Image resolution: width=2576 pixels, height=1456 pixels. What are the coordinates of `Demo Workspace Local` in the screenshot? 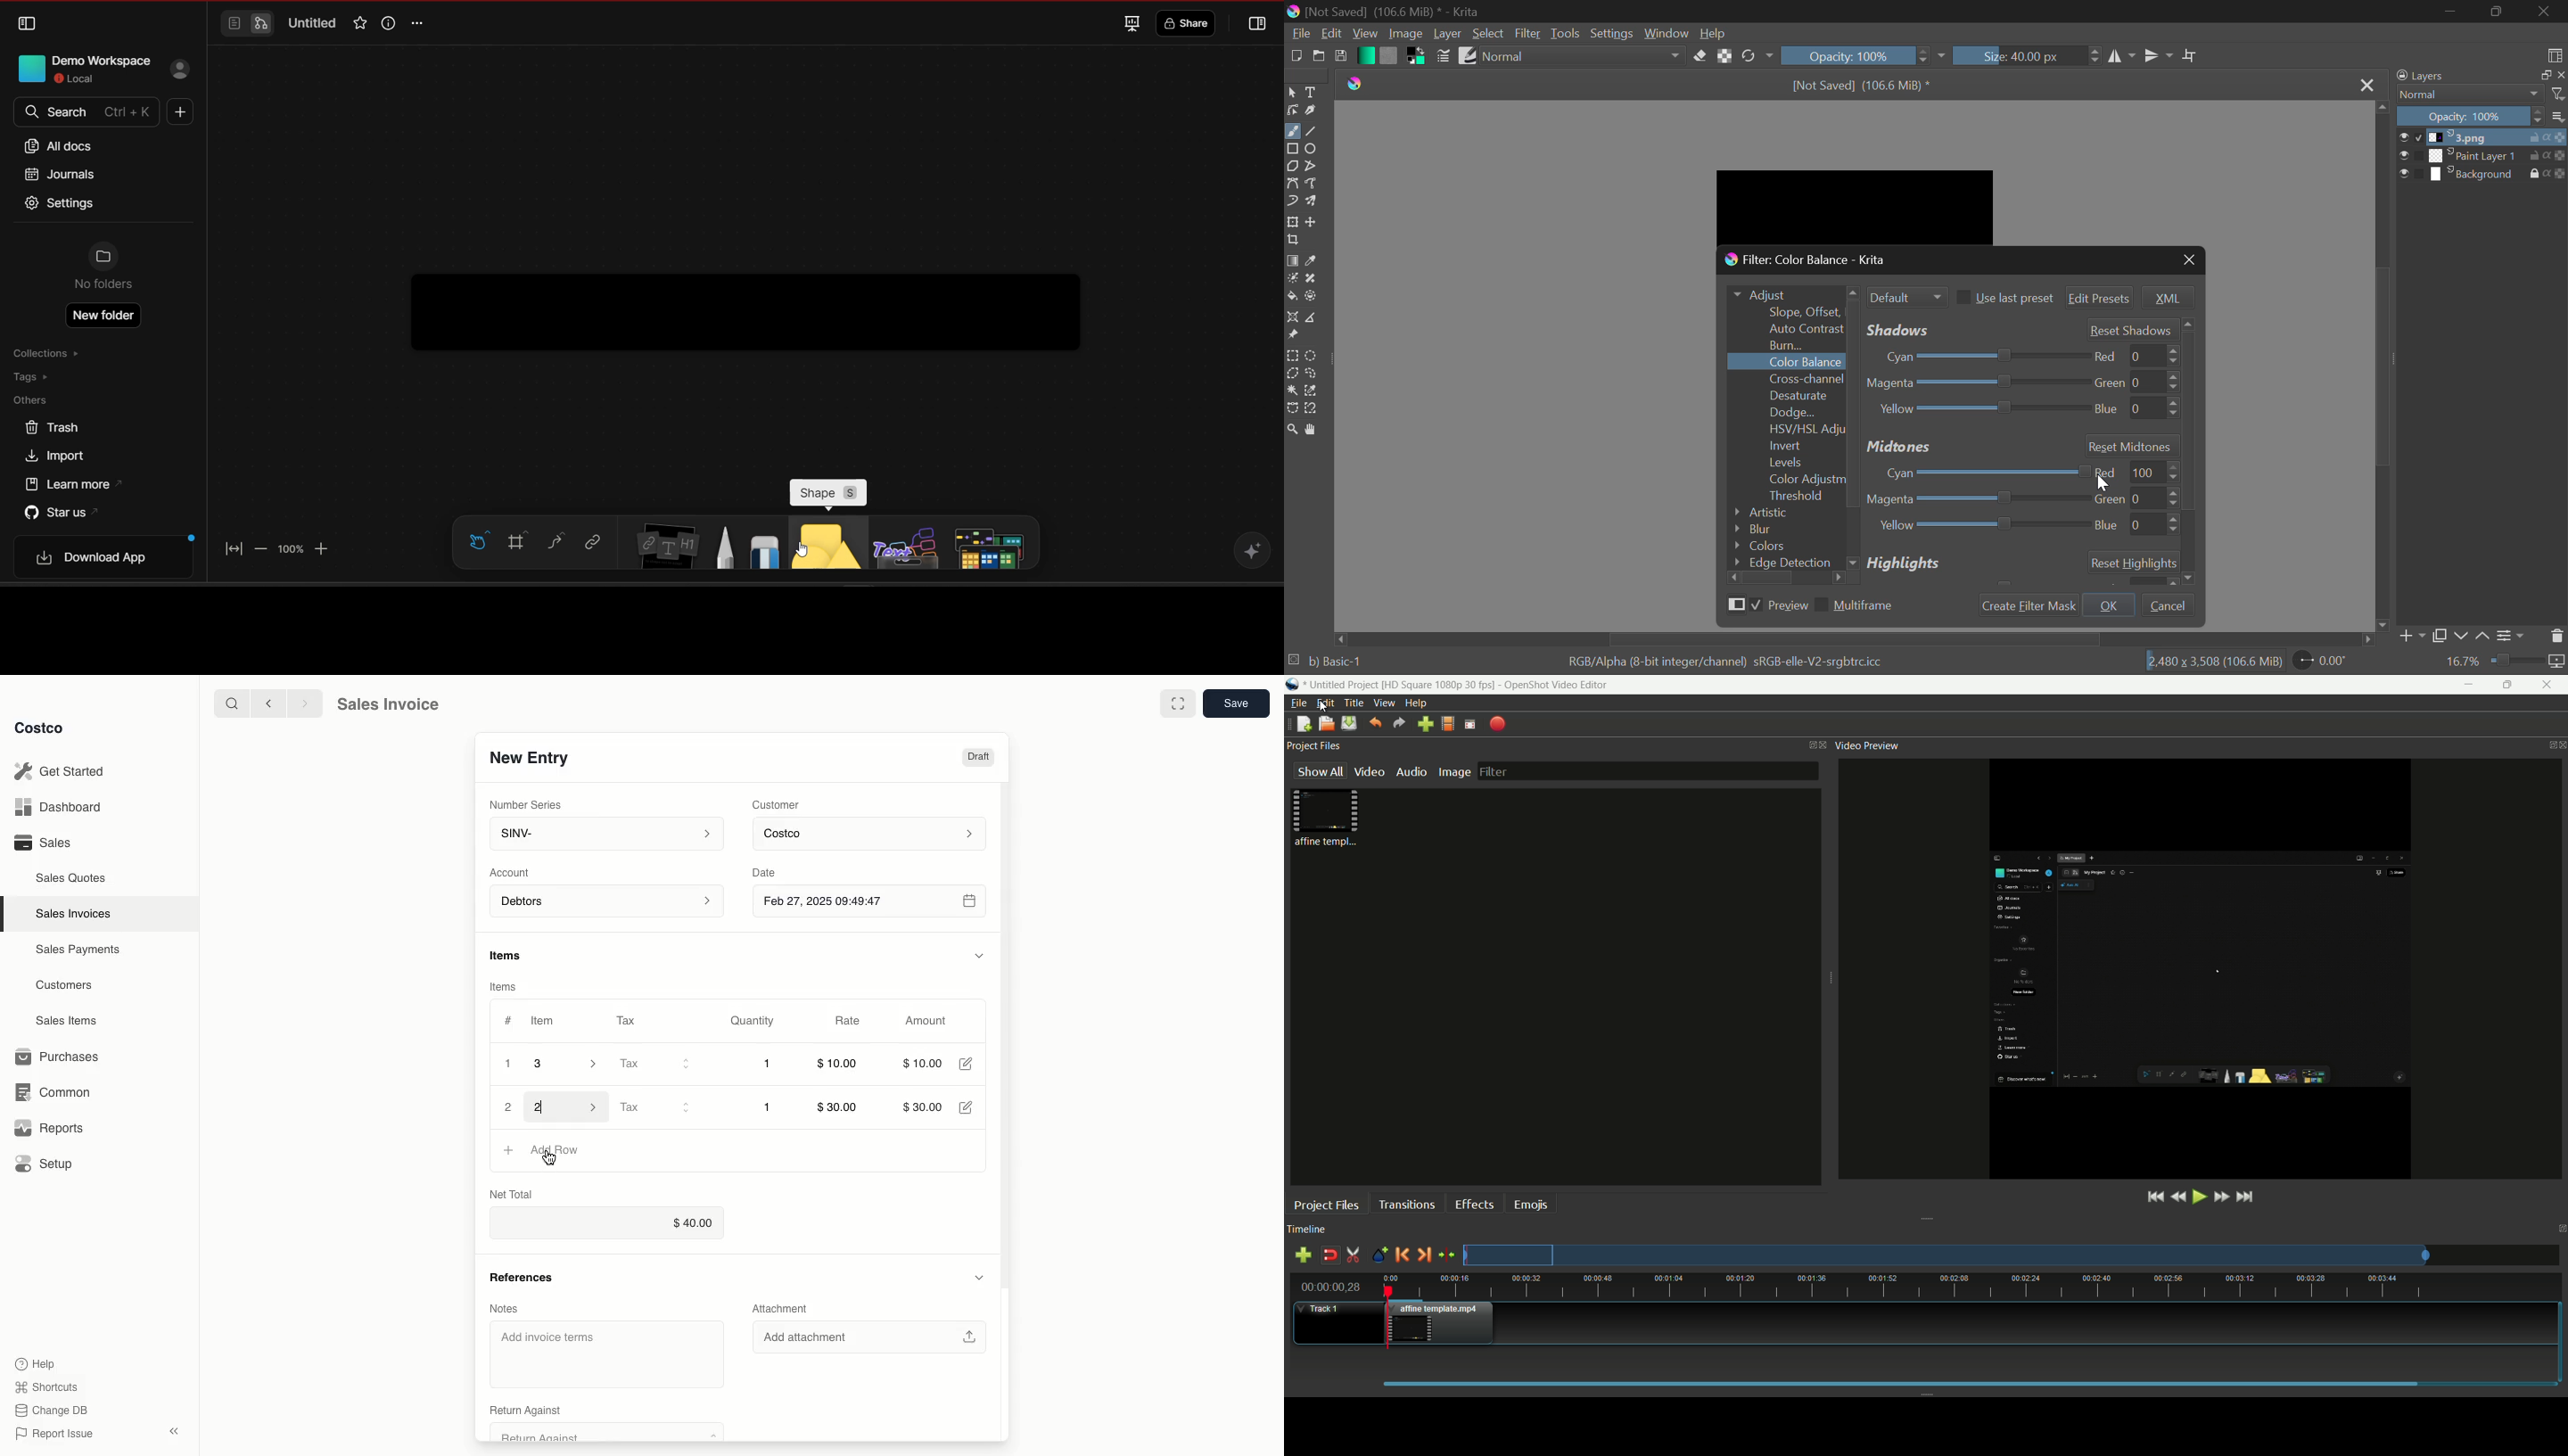 It's located at (80, 68).